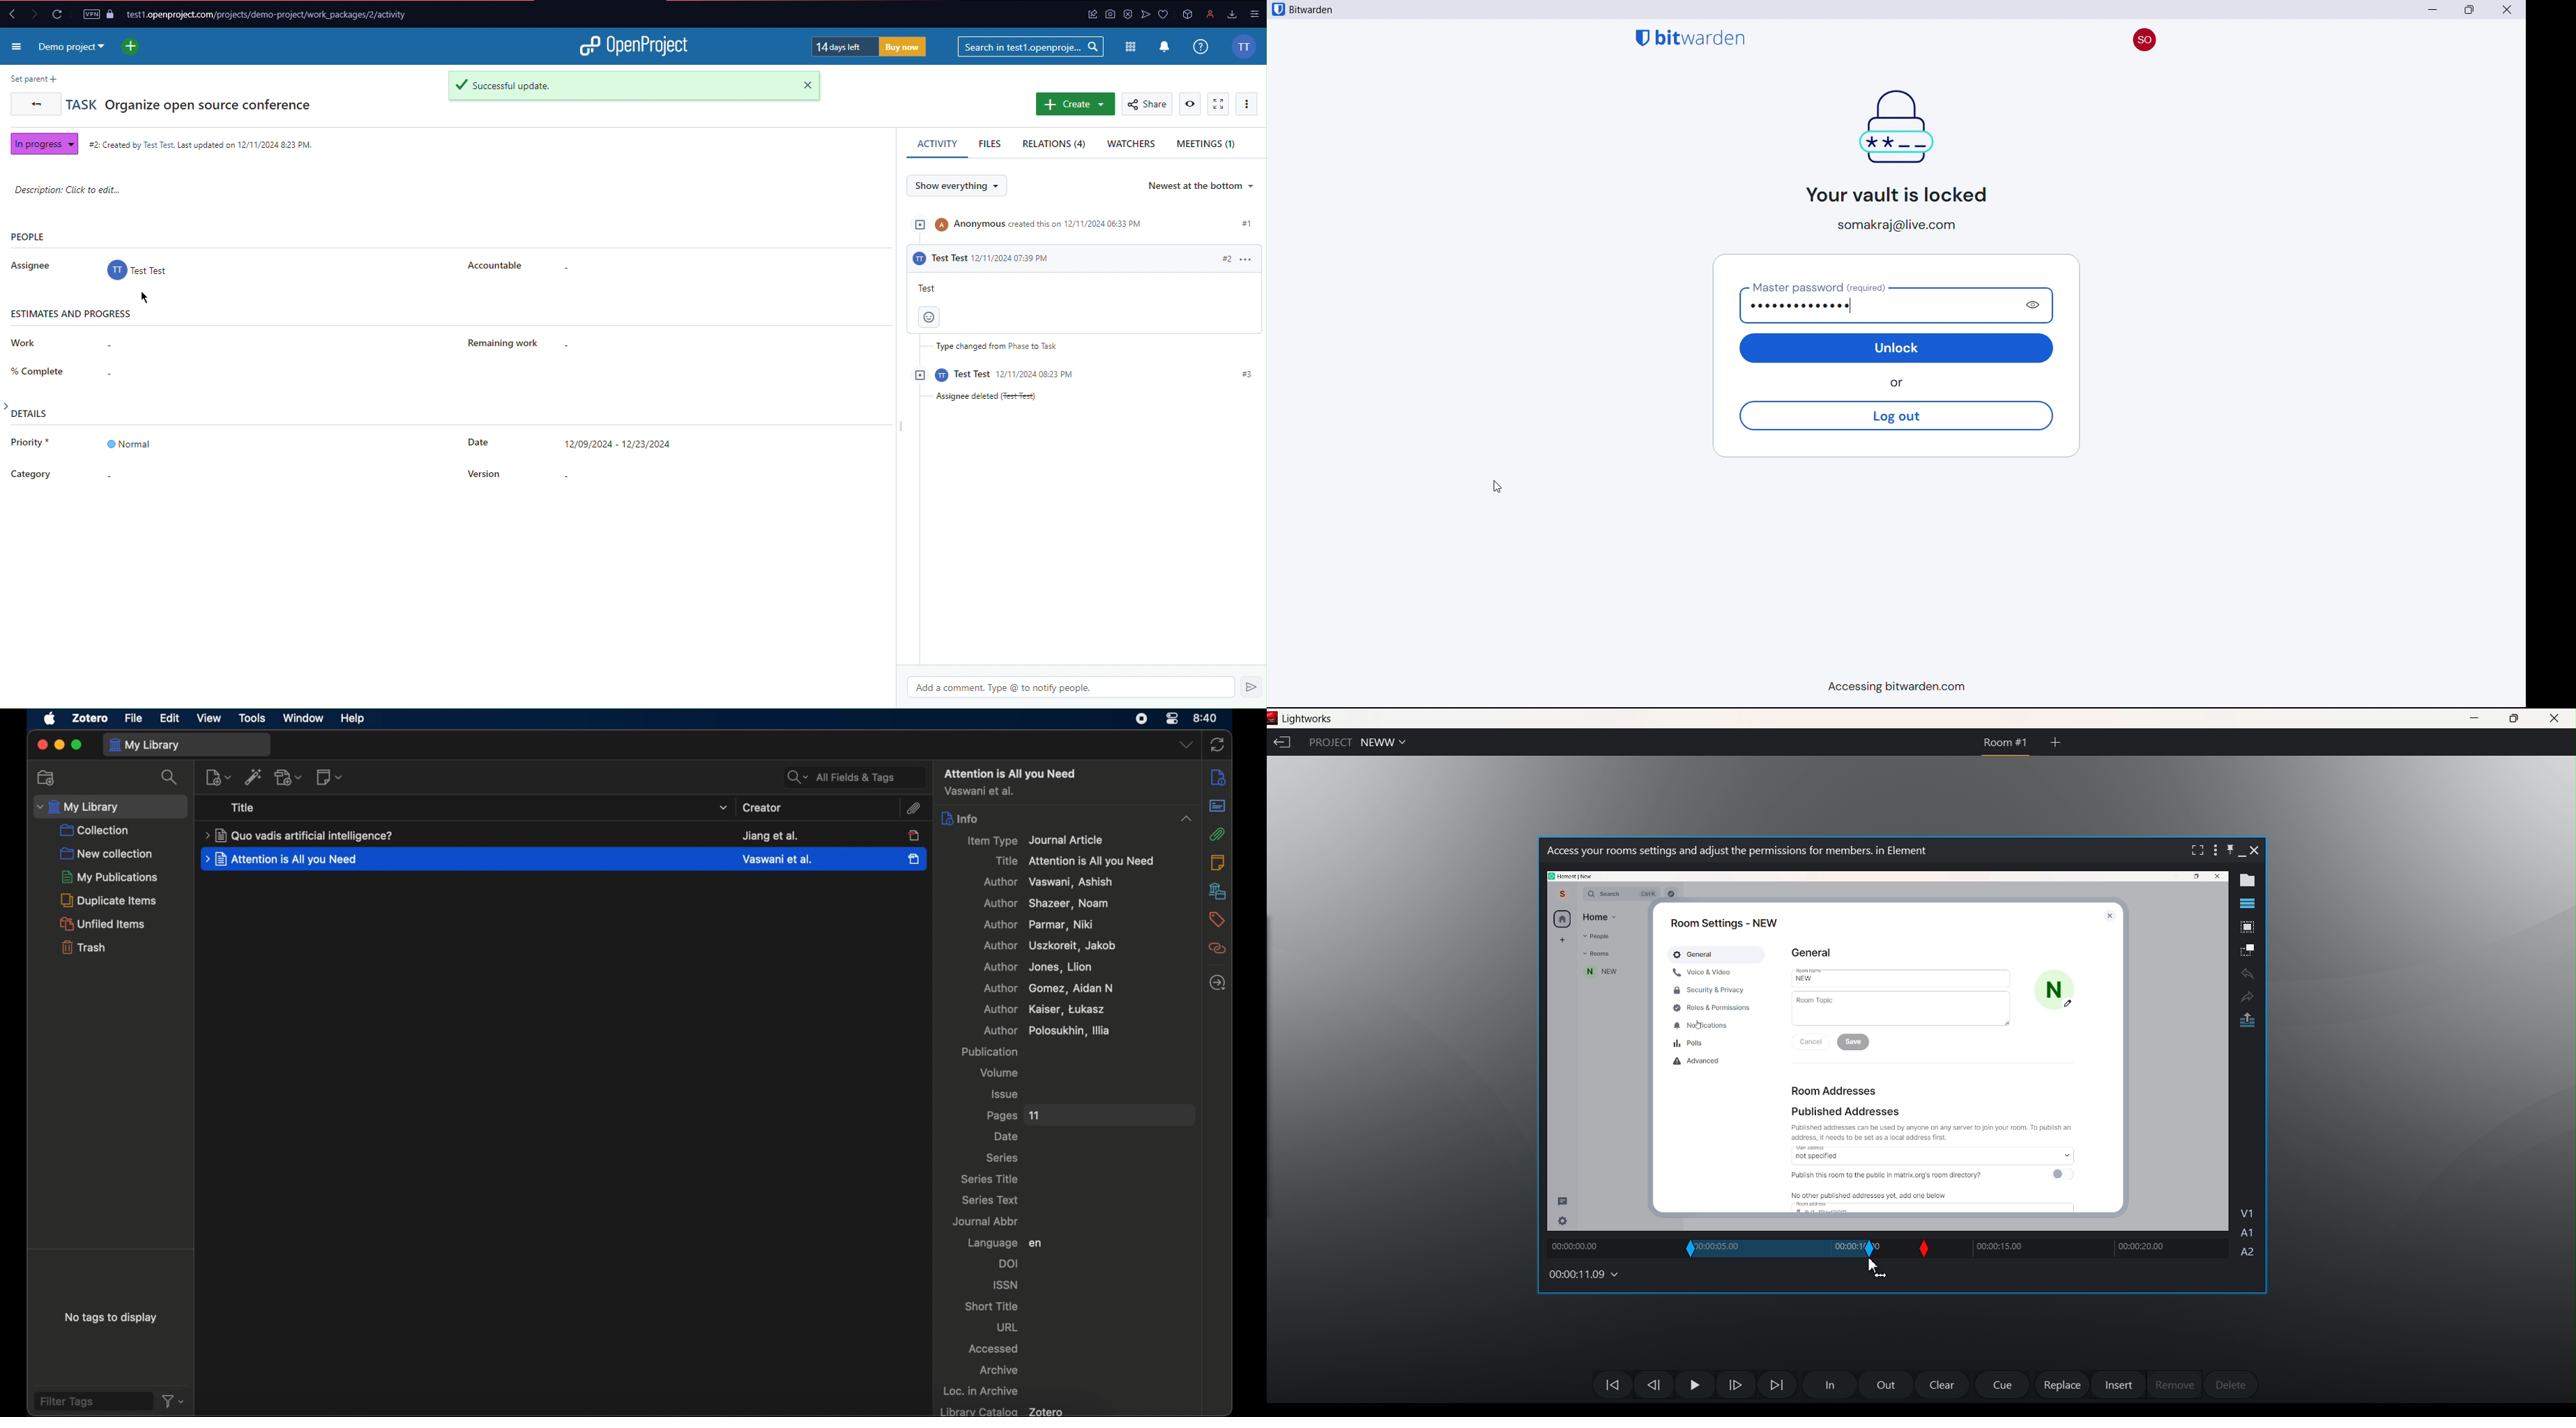  What do you see at coordinates (956, 186) in the screenshot?
I see `Show everything` at bounding box center [956, 186].